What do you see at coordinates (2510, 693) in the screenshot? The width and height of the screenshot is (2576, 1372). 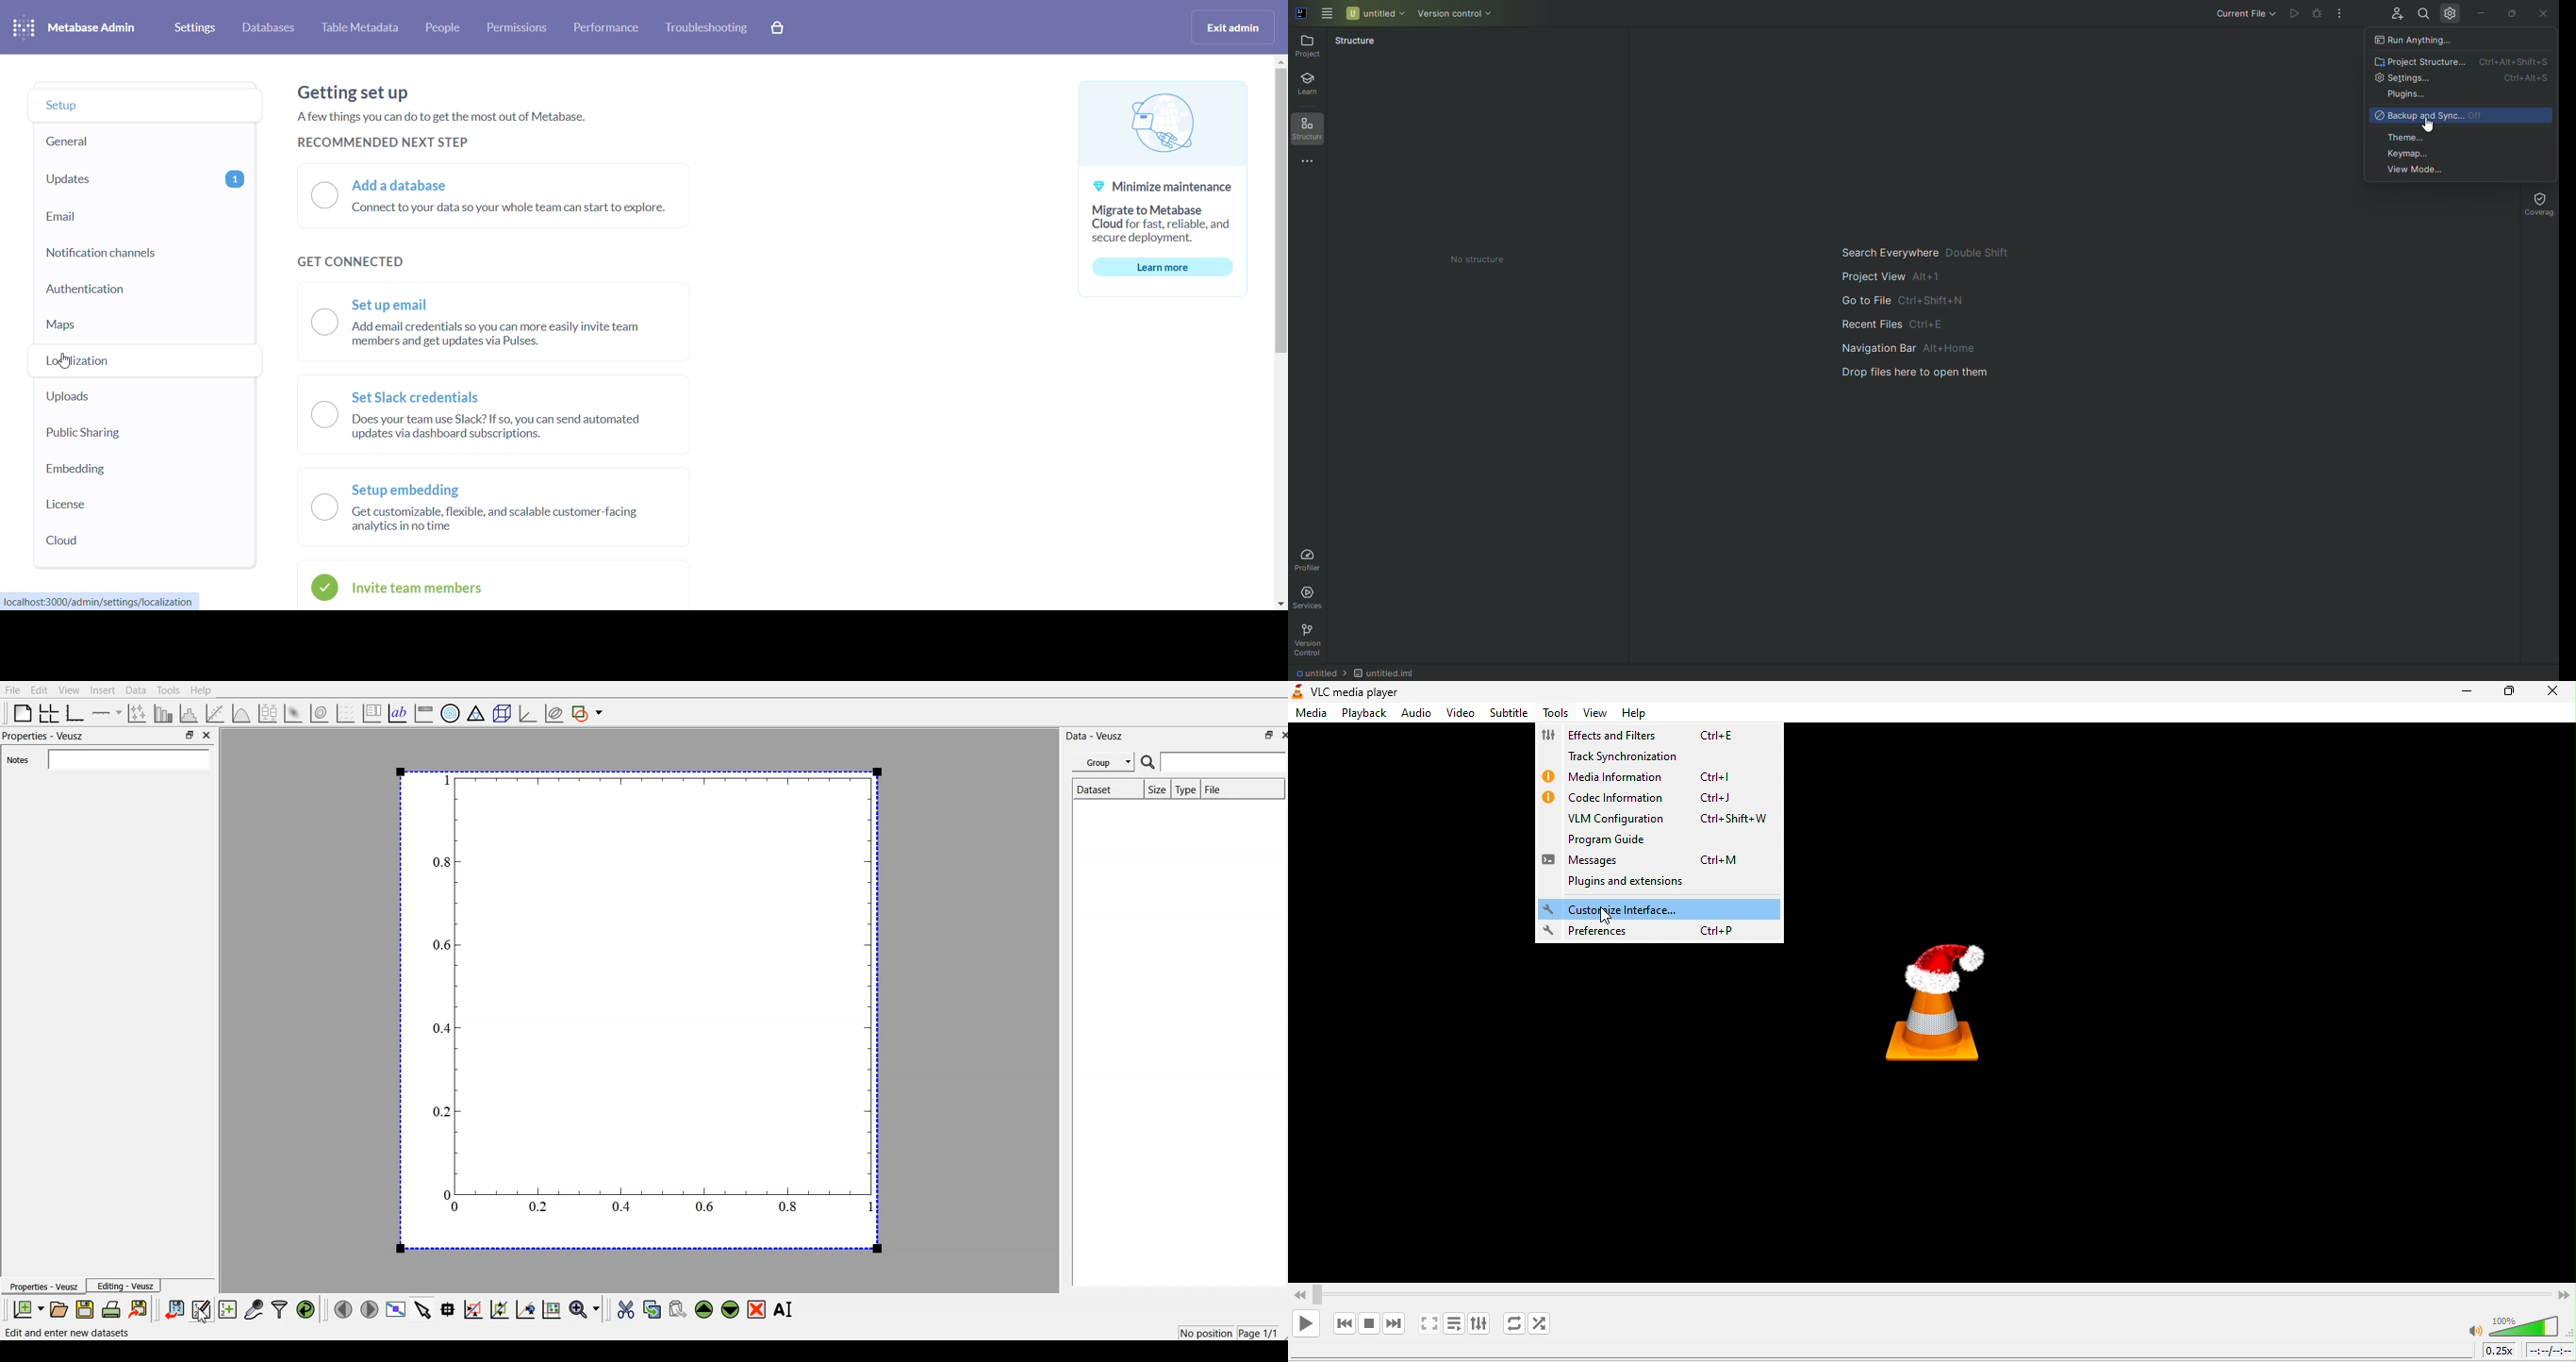 I see `maximize` at bounding box center [2510, 693].